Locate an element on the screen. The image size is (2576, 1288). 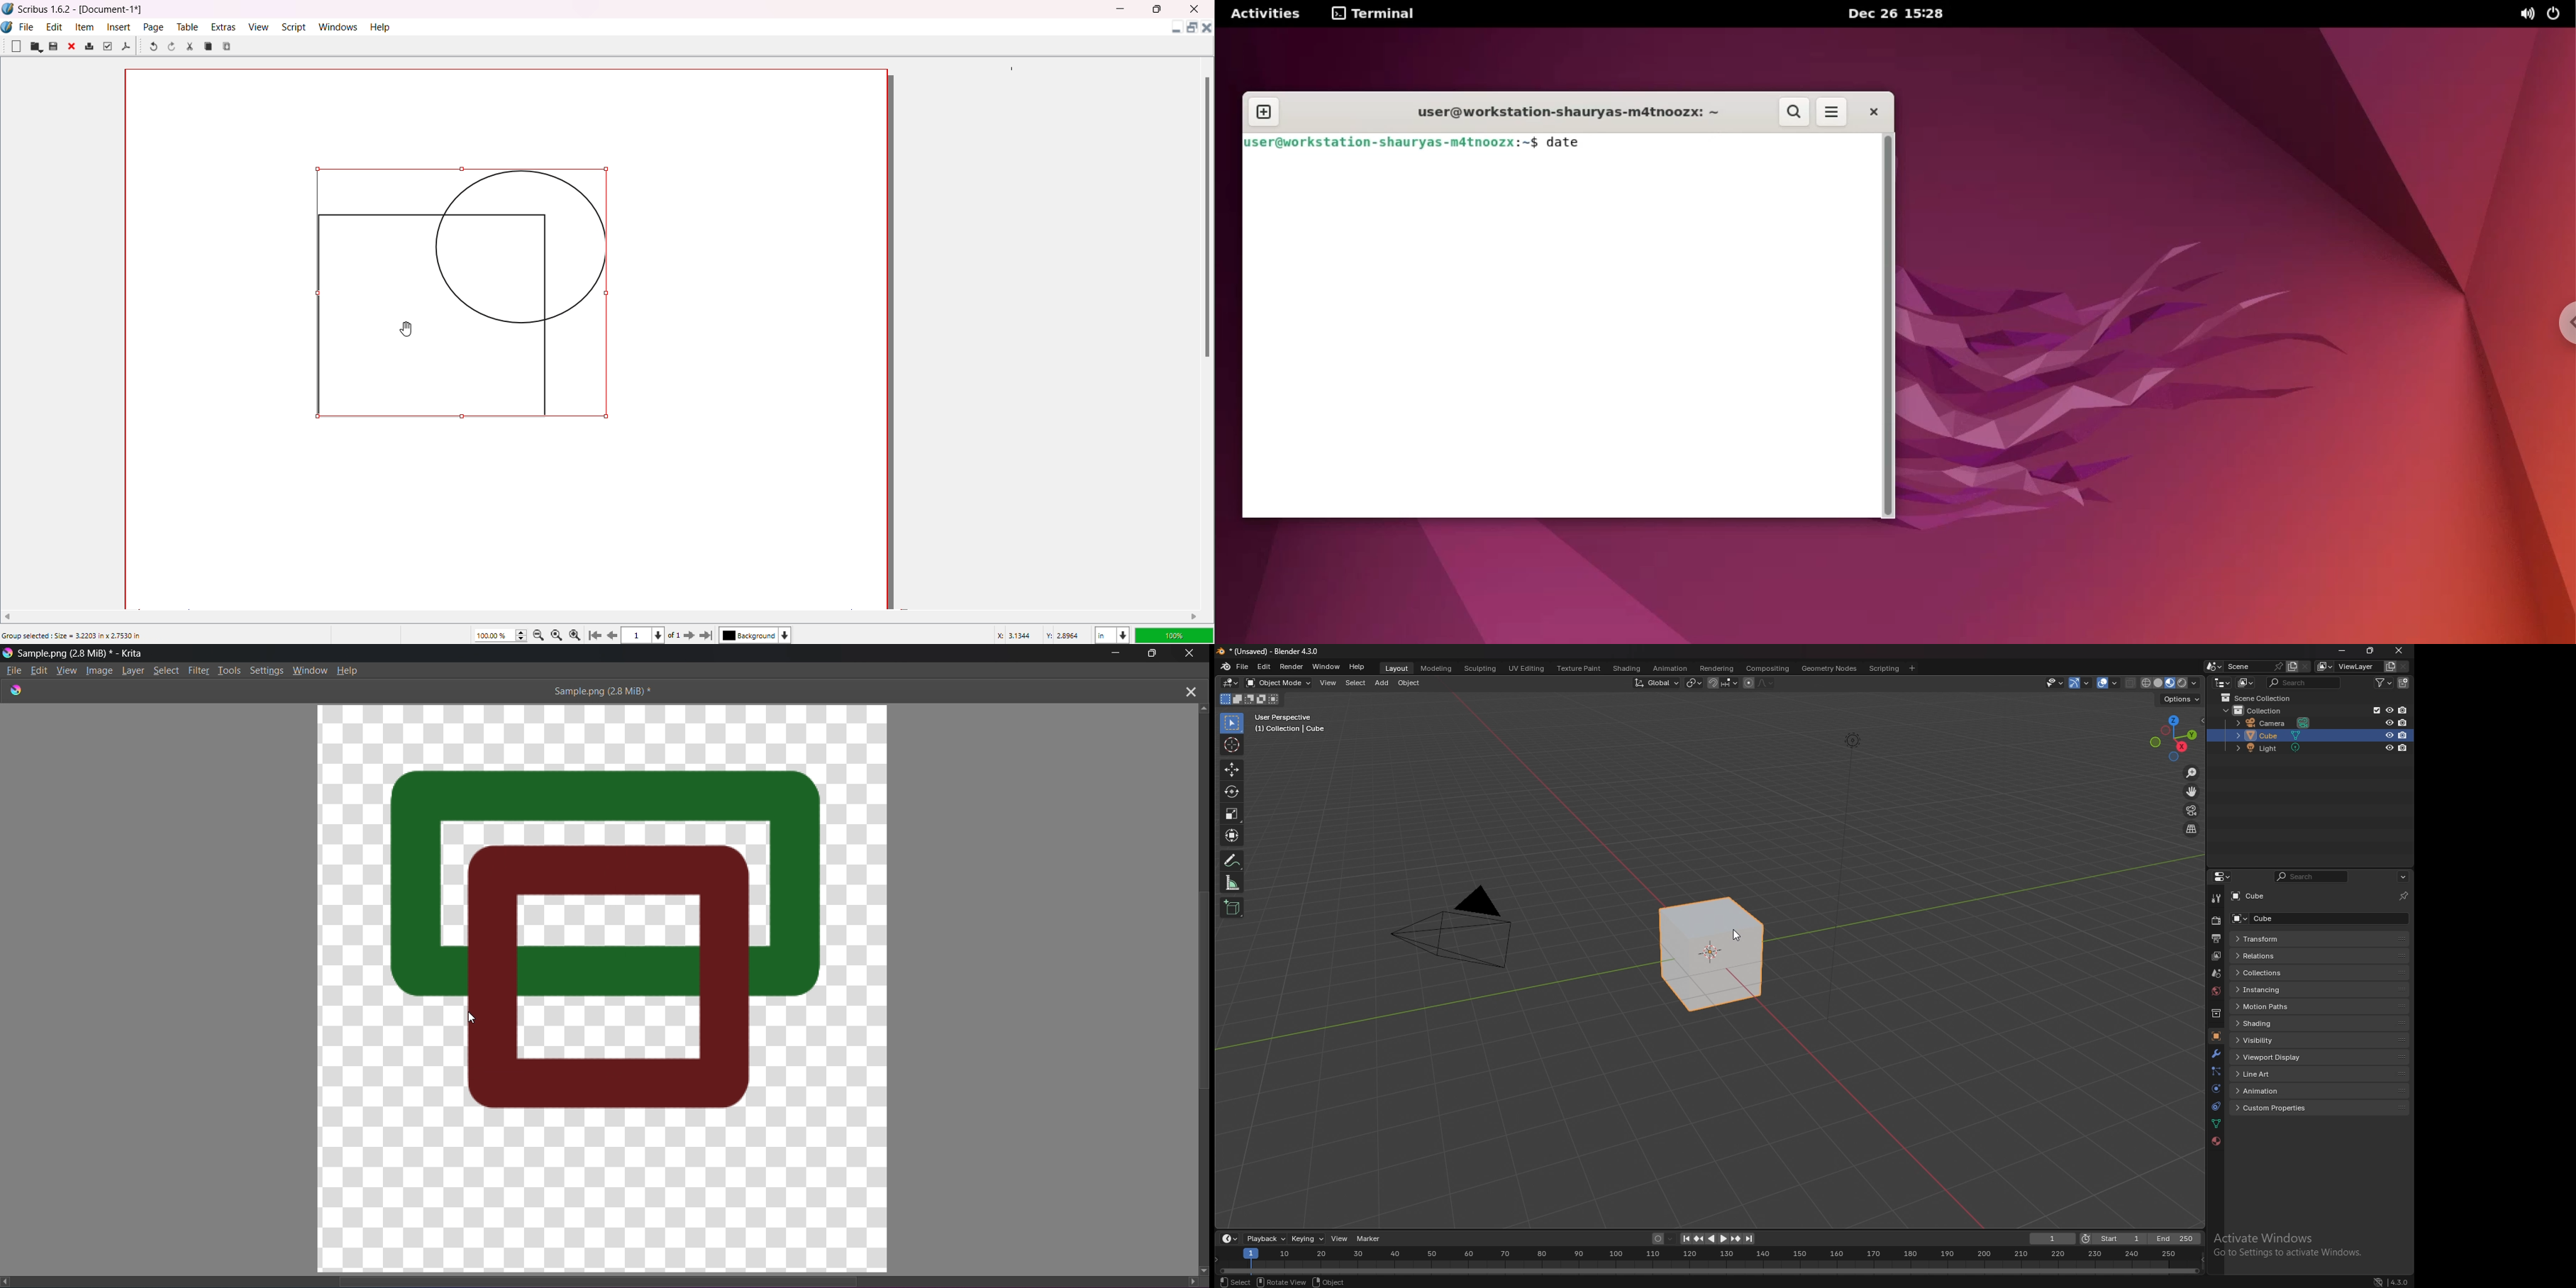
add scene is located at coordinates (2292, 667).